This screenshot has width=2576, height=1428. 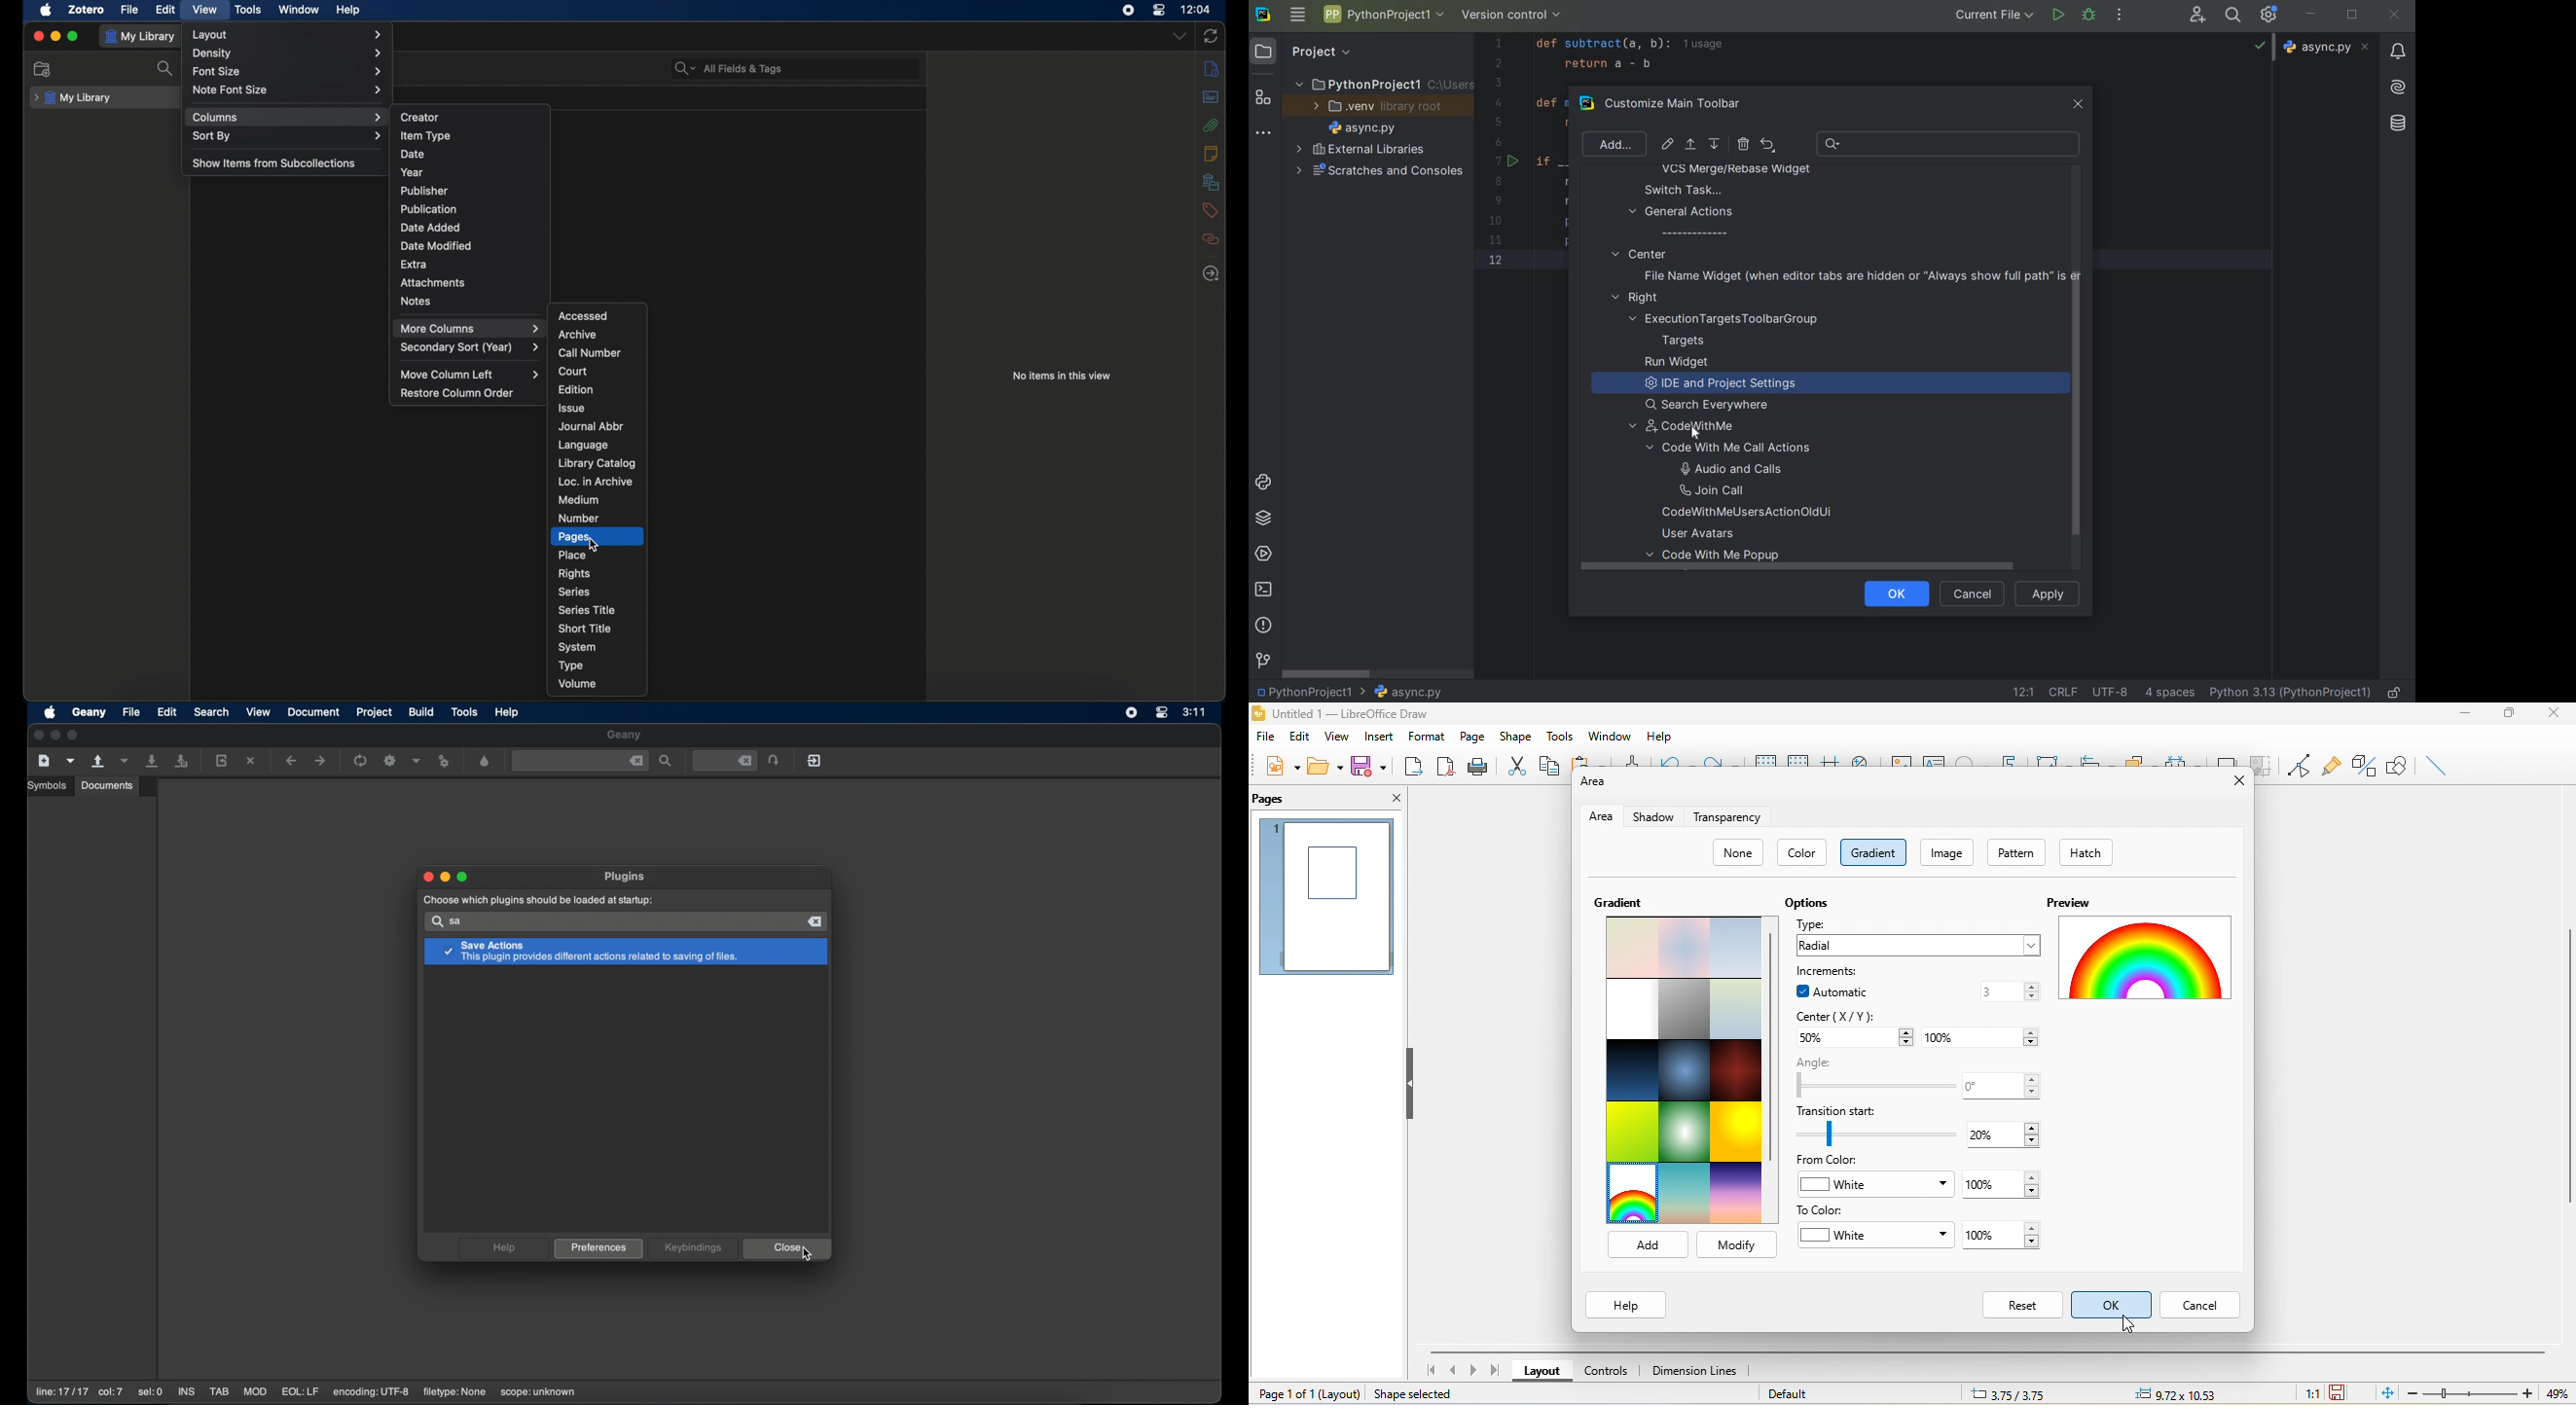 What do you see at coordinates (2555, 718) in the screenshot?
I see `close` at bounding box center [2555, 718].